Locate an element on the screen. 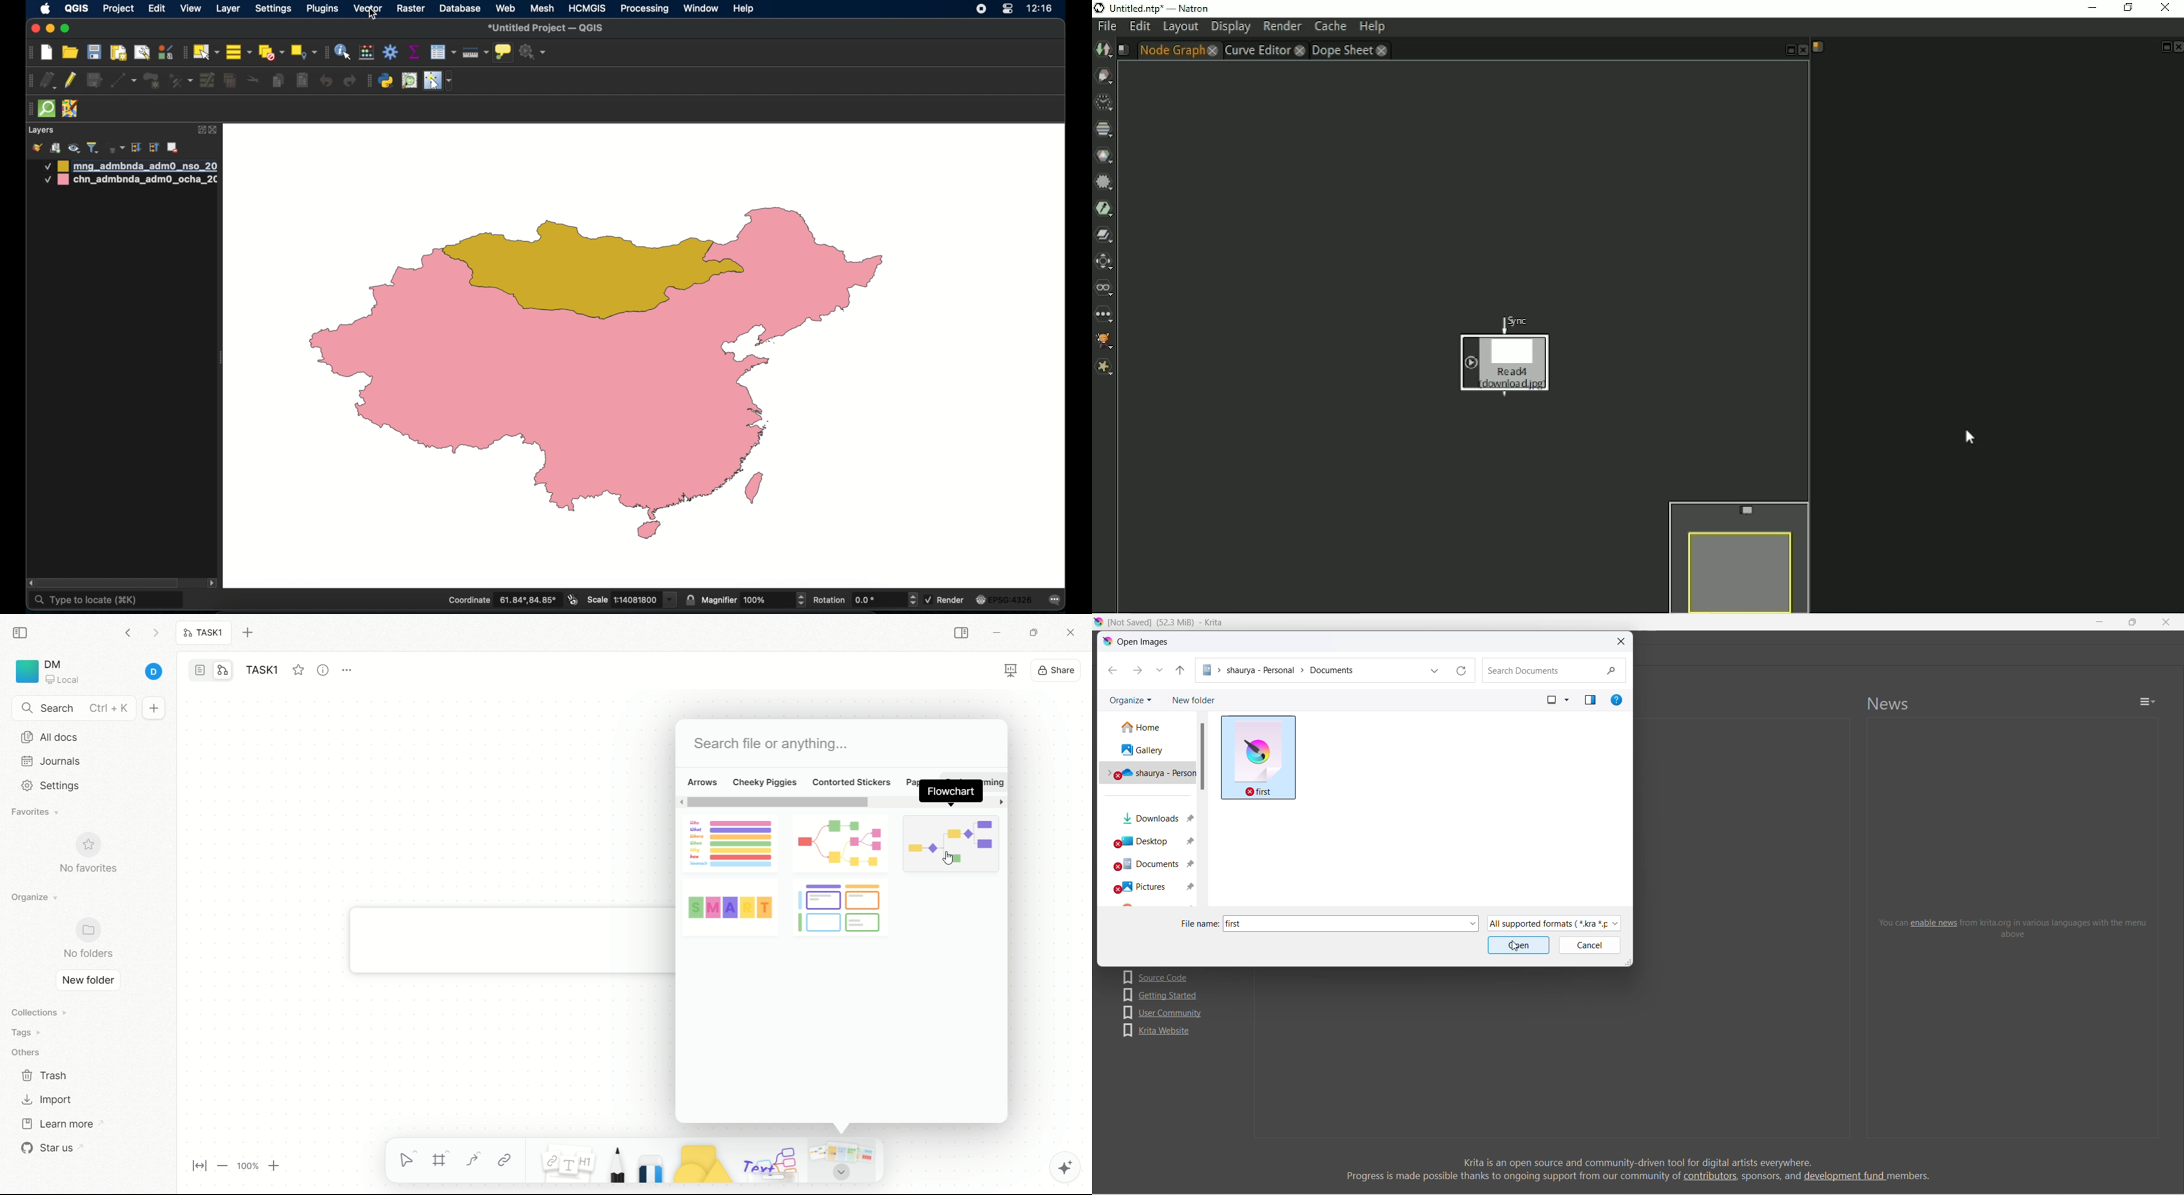  Templates is located at coordinates (843, 1160).